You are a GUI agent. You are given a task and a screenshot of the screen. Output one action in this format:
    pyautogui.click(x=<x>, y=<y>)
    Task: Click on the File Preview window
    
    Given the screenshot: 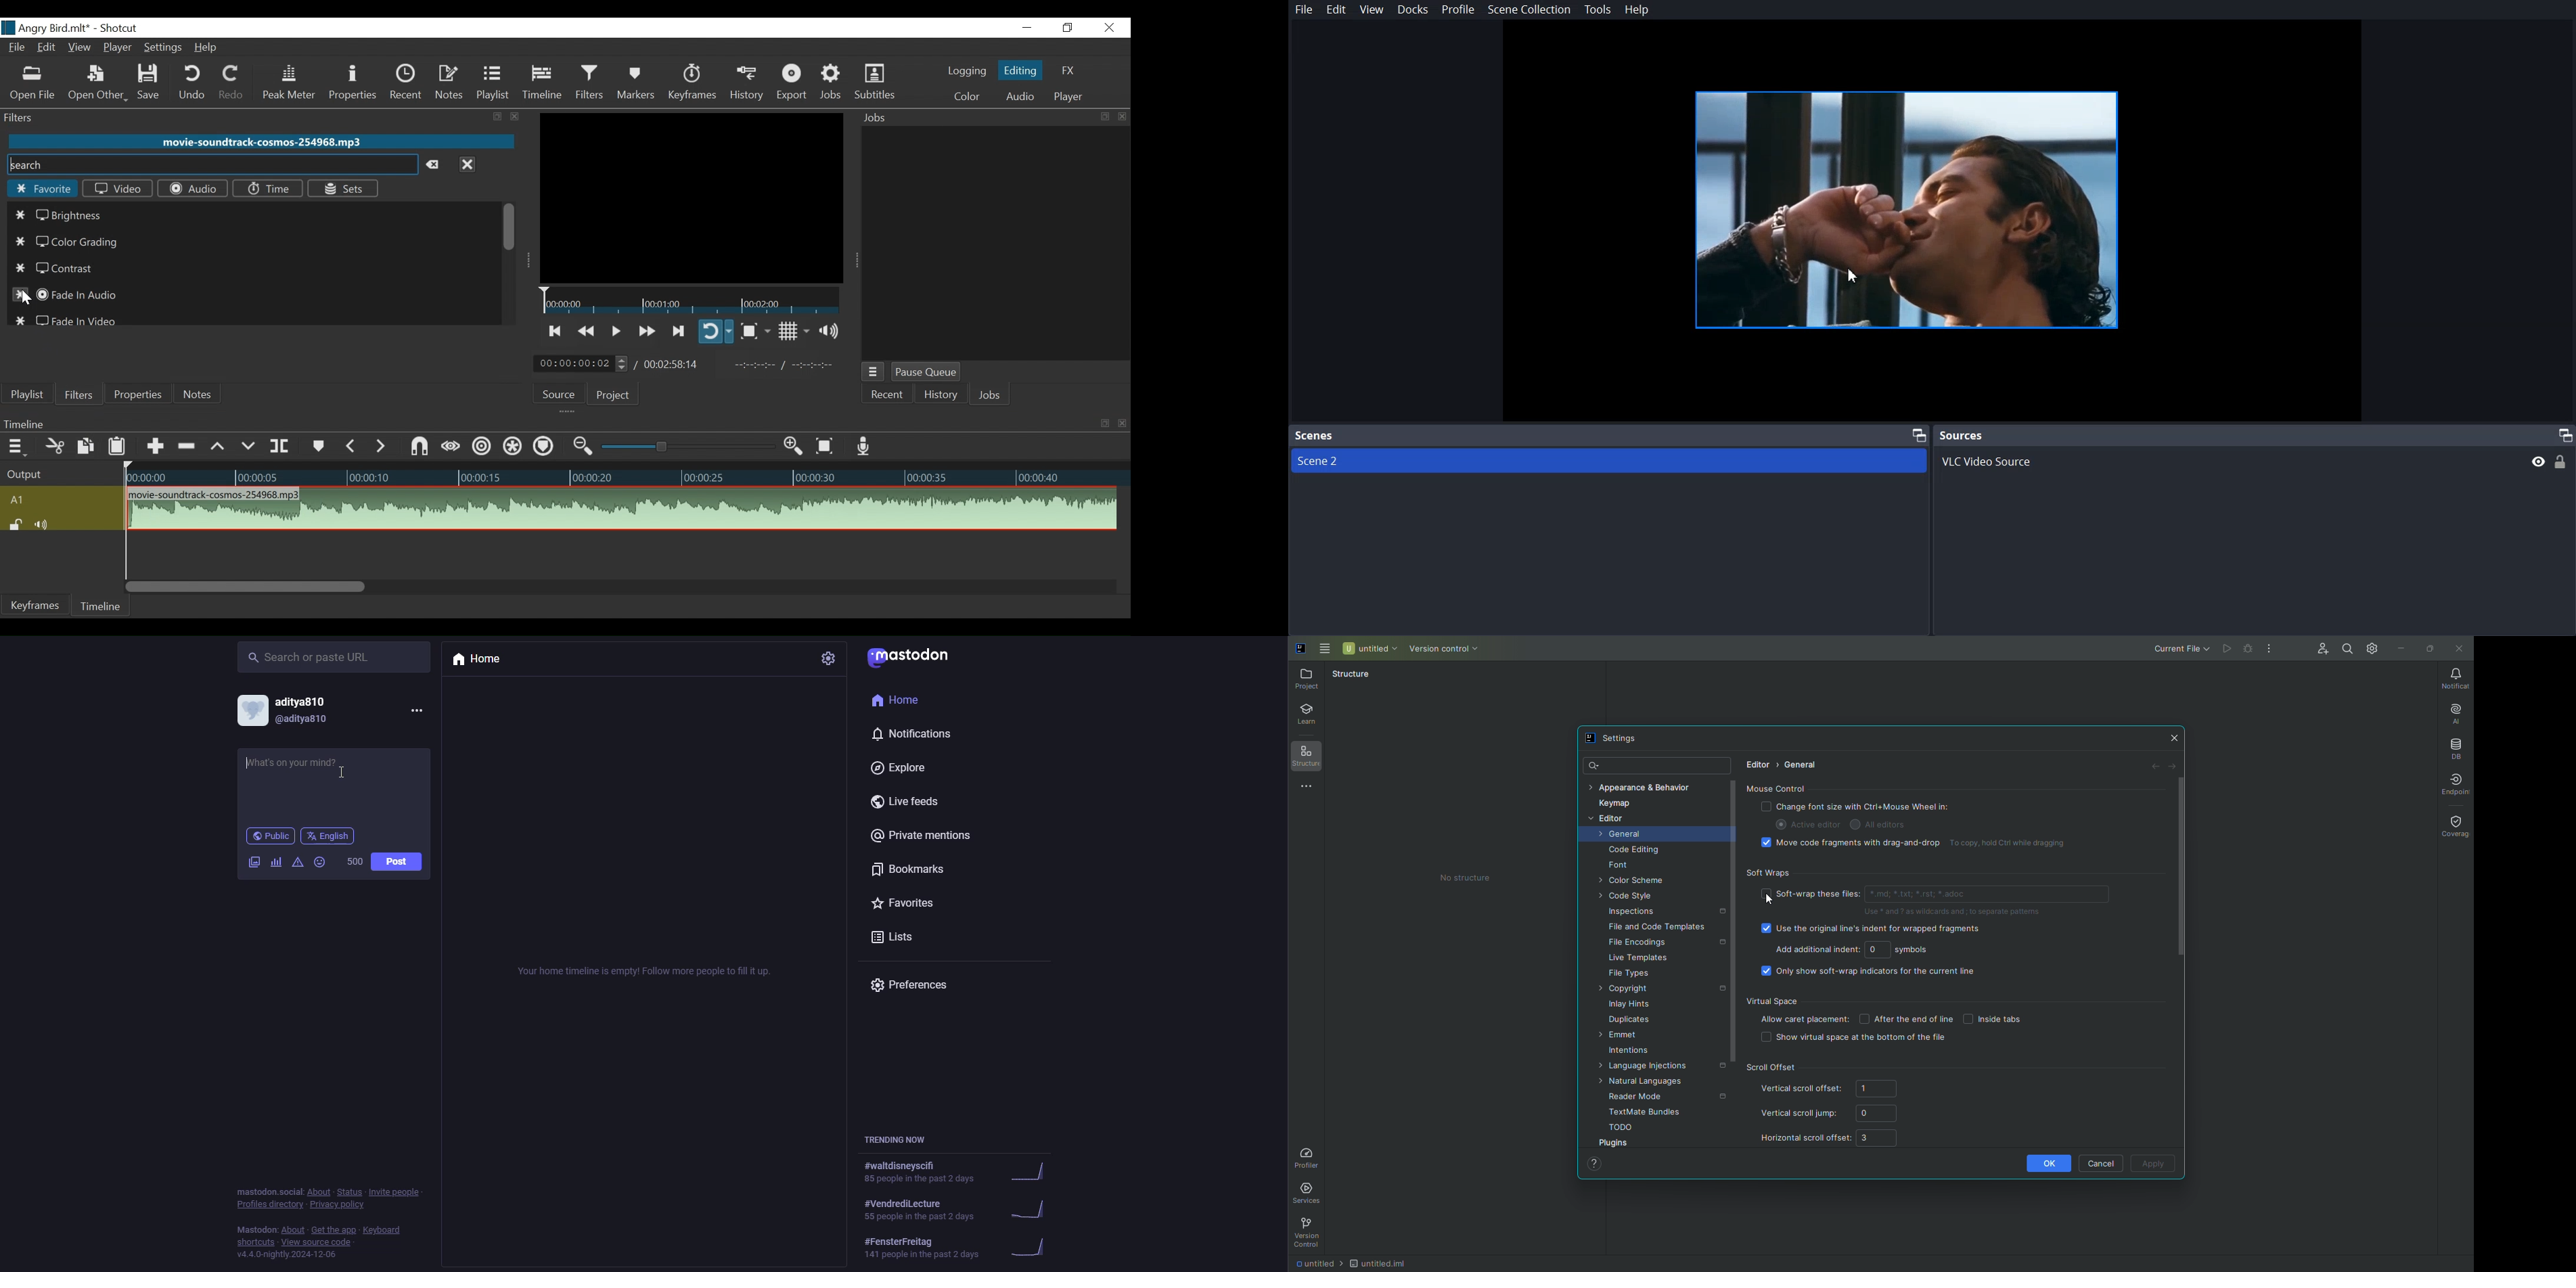 What is the action you would take?
    pyautogui.click(x=1916, y=209)
    